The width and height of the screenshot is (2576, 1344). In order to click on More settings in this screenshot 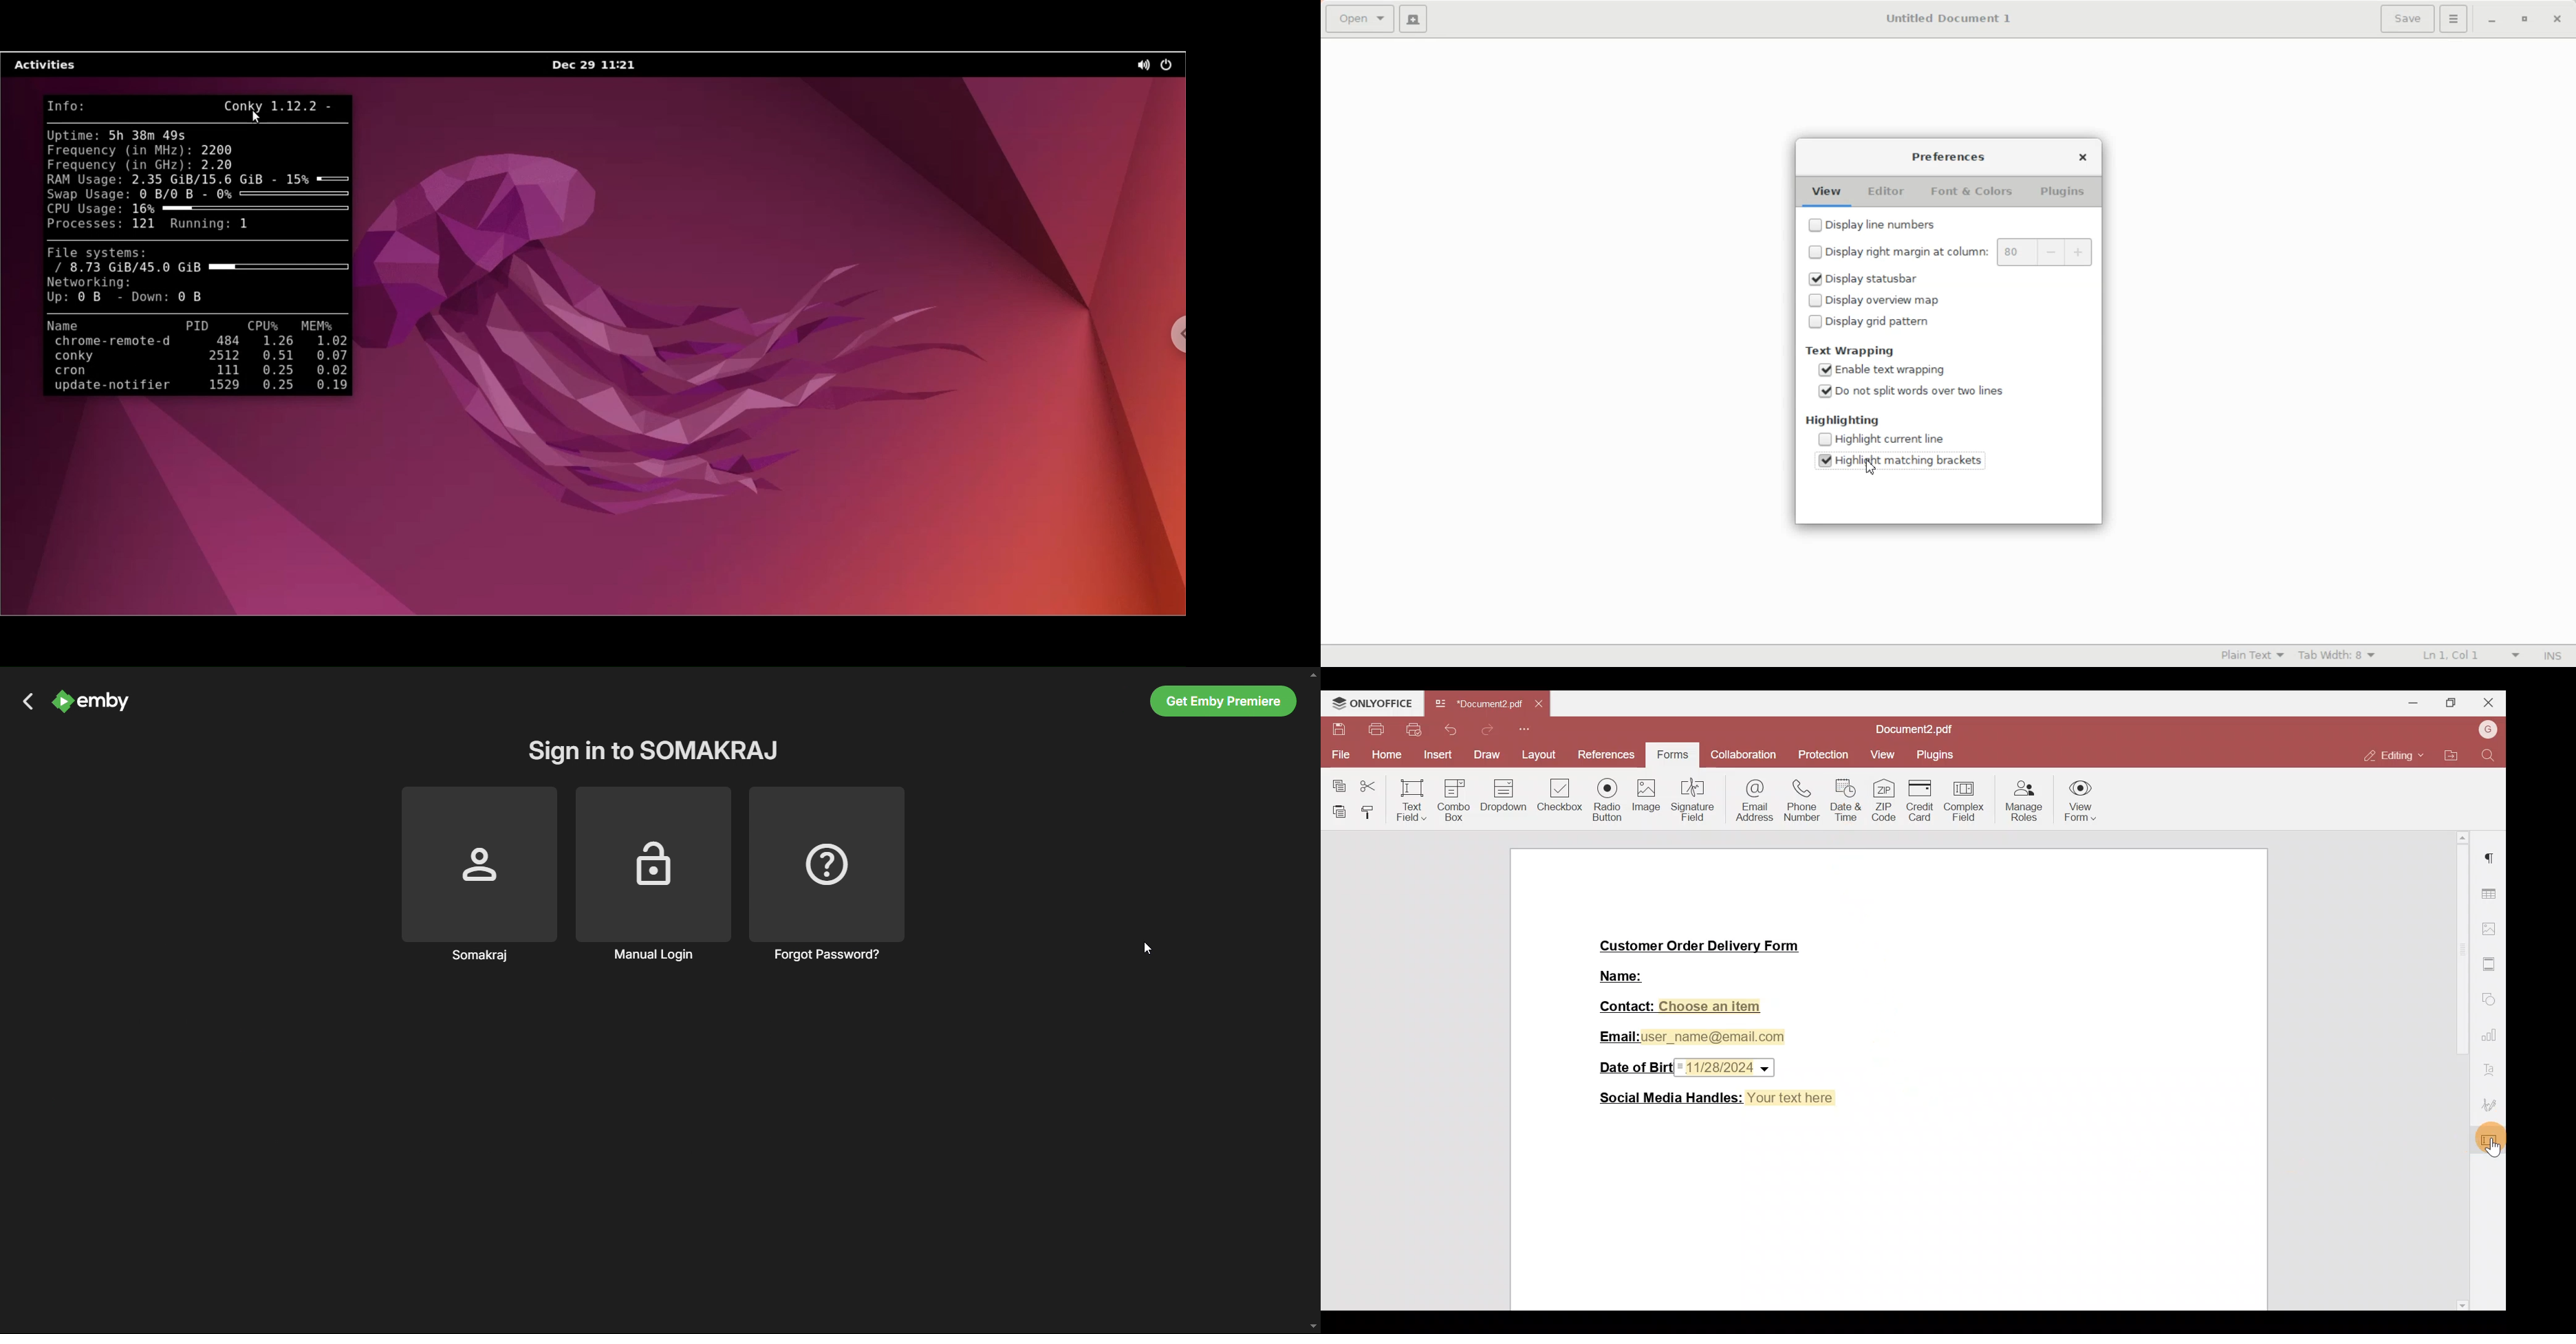, I will do `click(2491, 964)`.